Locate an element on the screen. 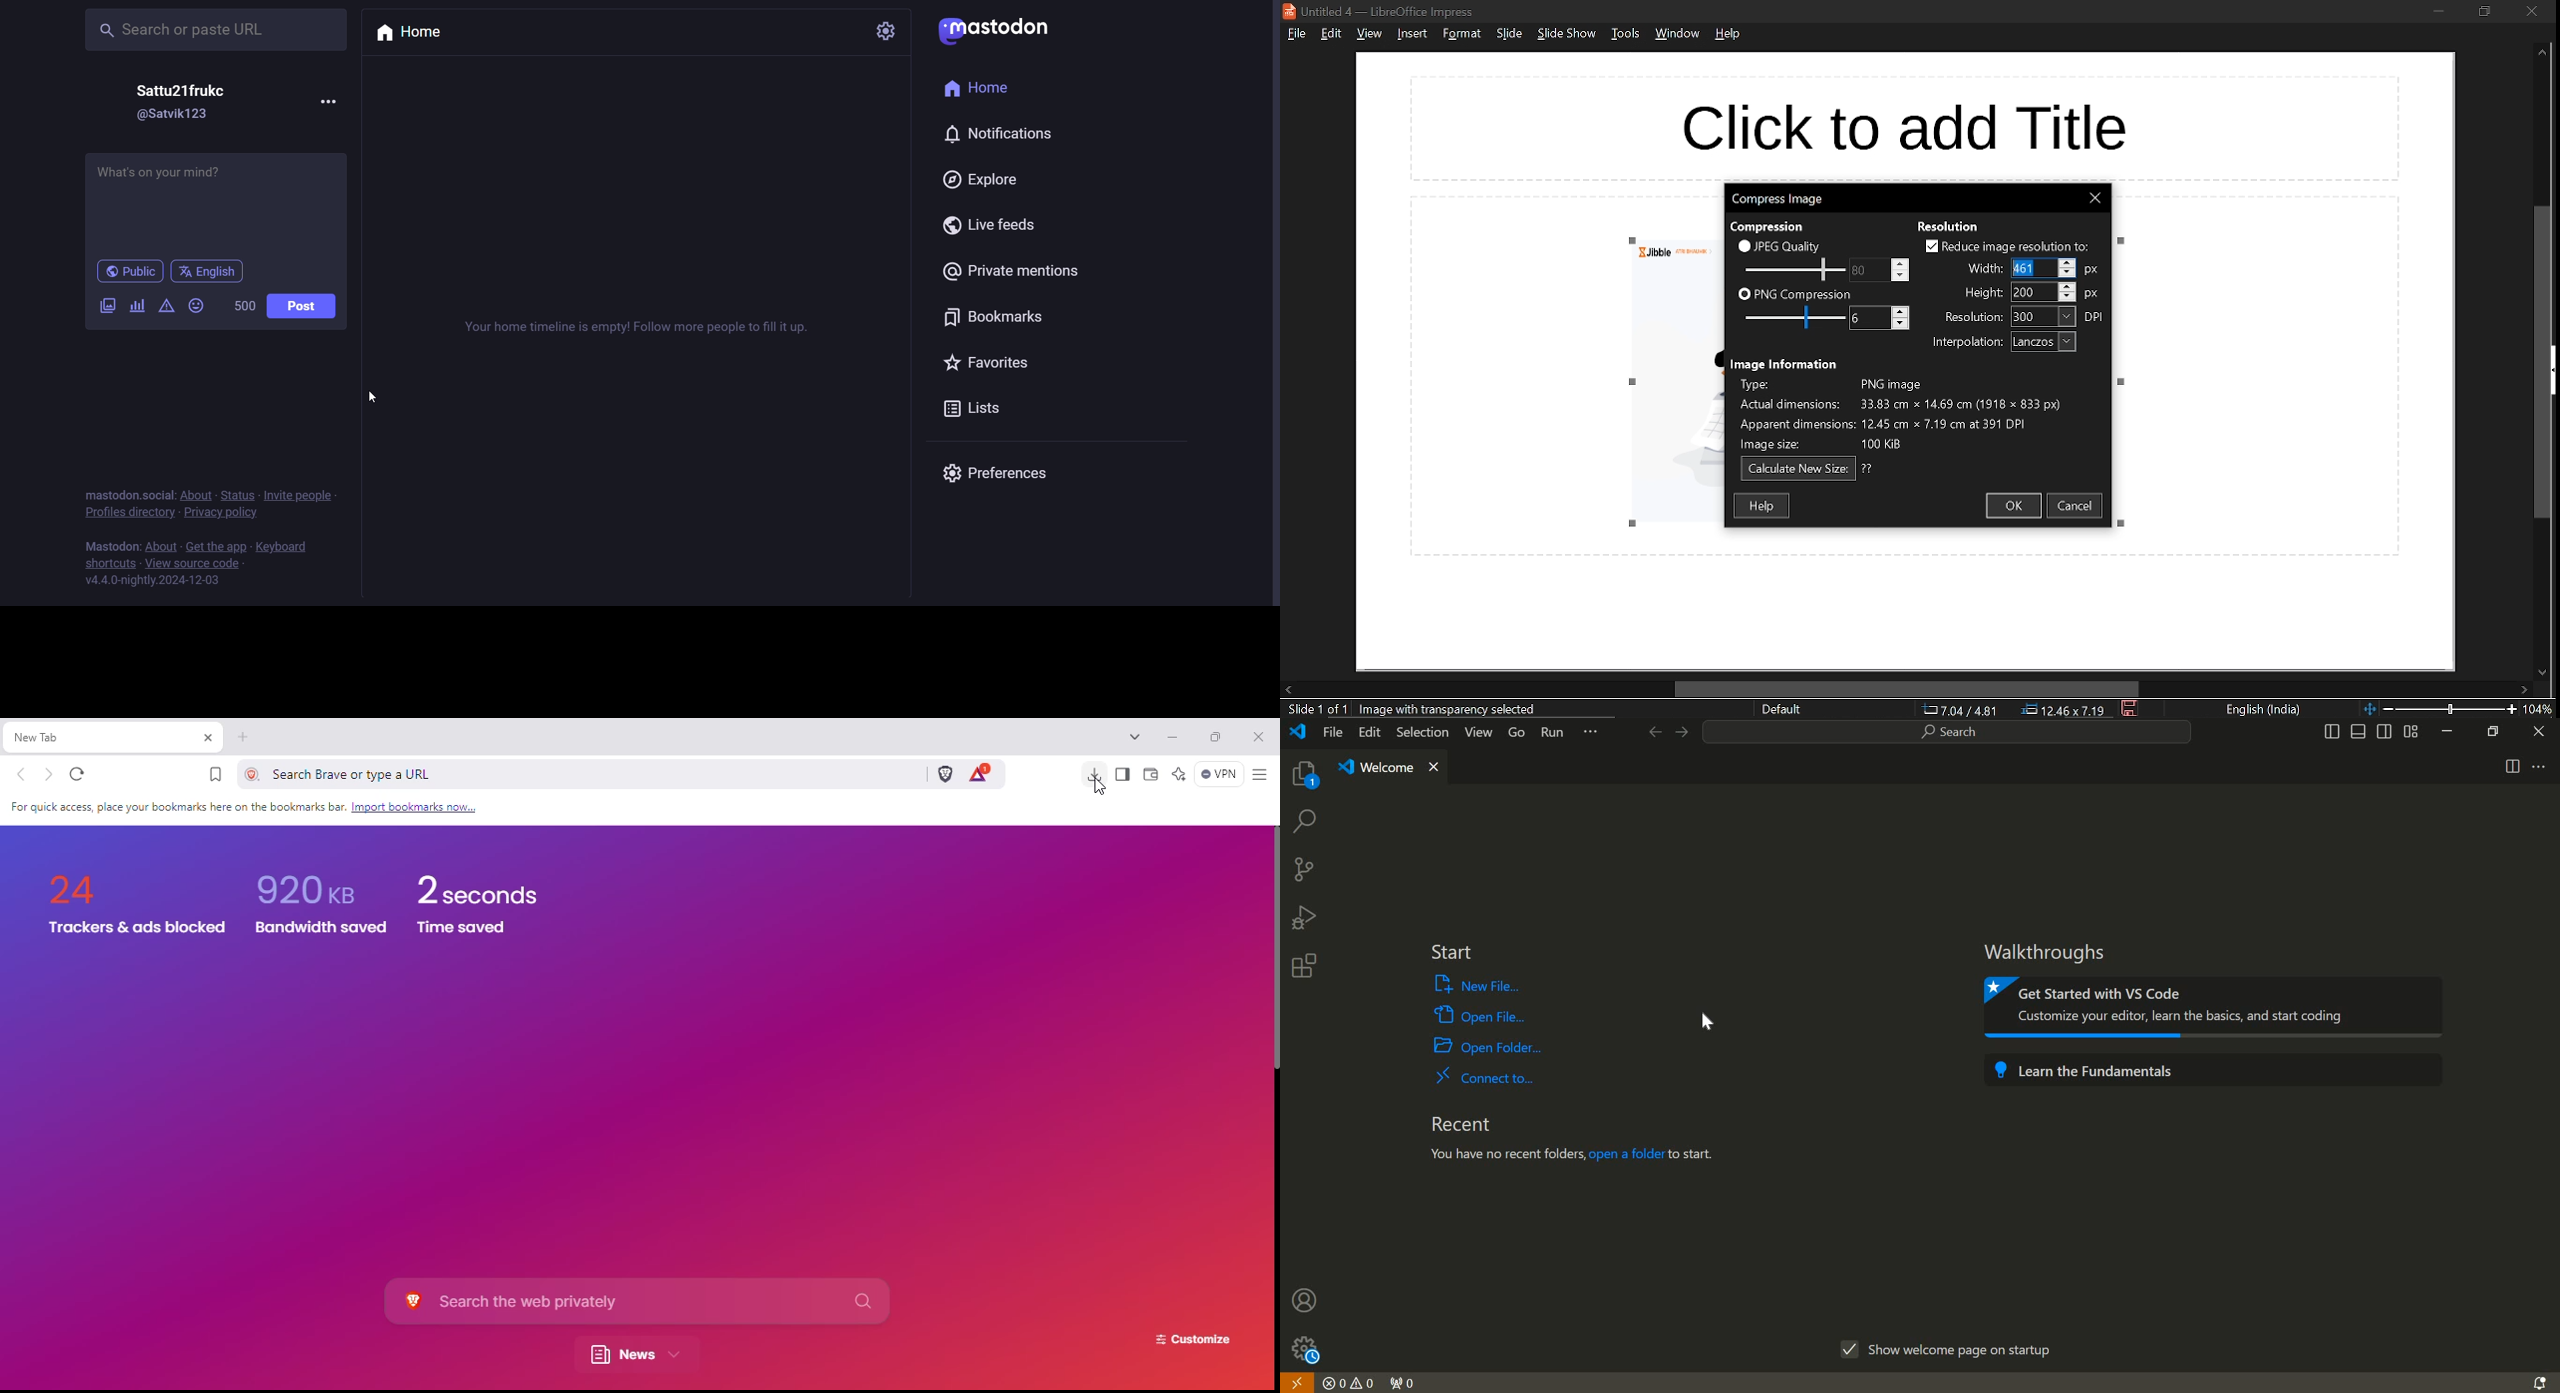  content warning is located at coordinates (164, 309).